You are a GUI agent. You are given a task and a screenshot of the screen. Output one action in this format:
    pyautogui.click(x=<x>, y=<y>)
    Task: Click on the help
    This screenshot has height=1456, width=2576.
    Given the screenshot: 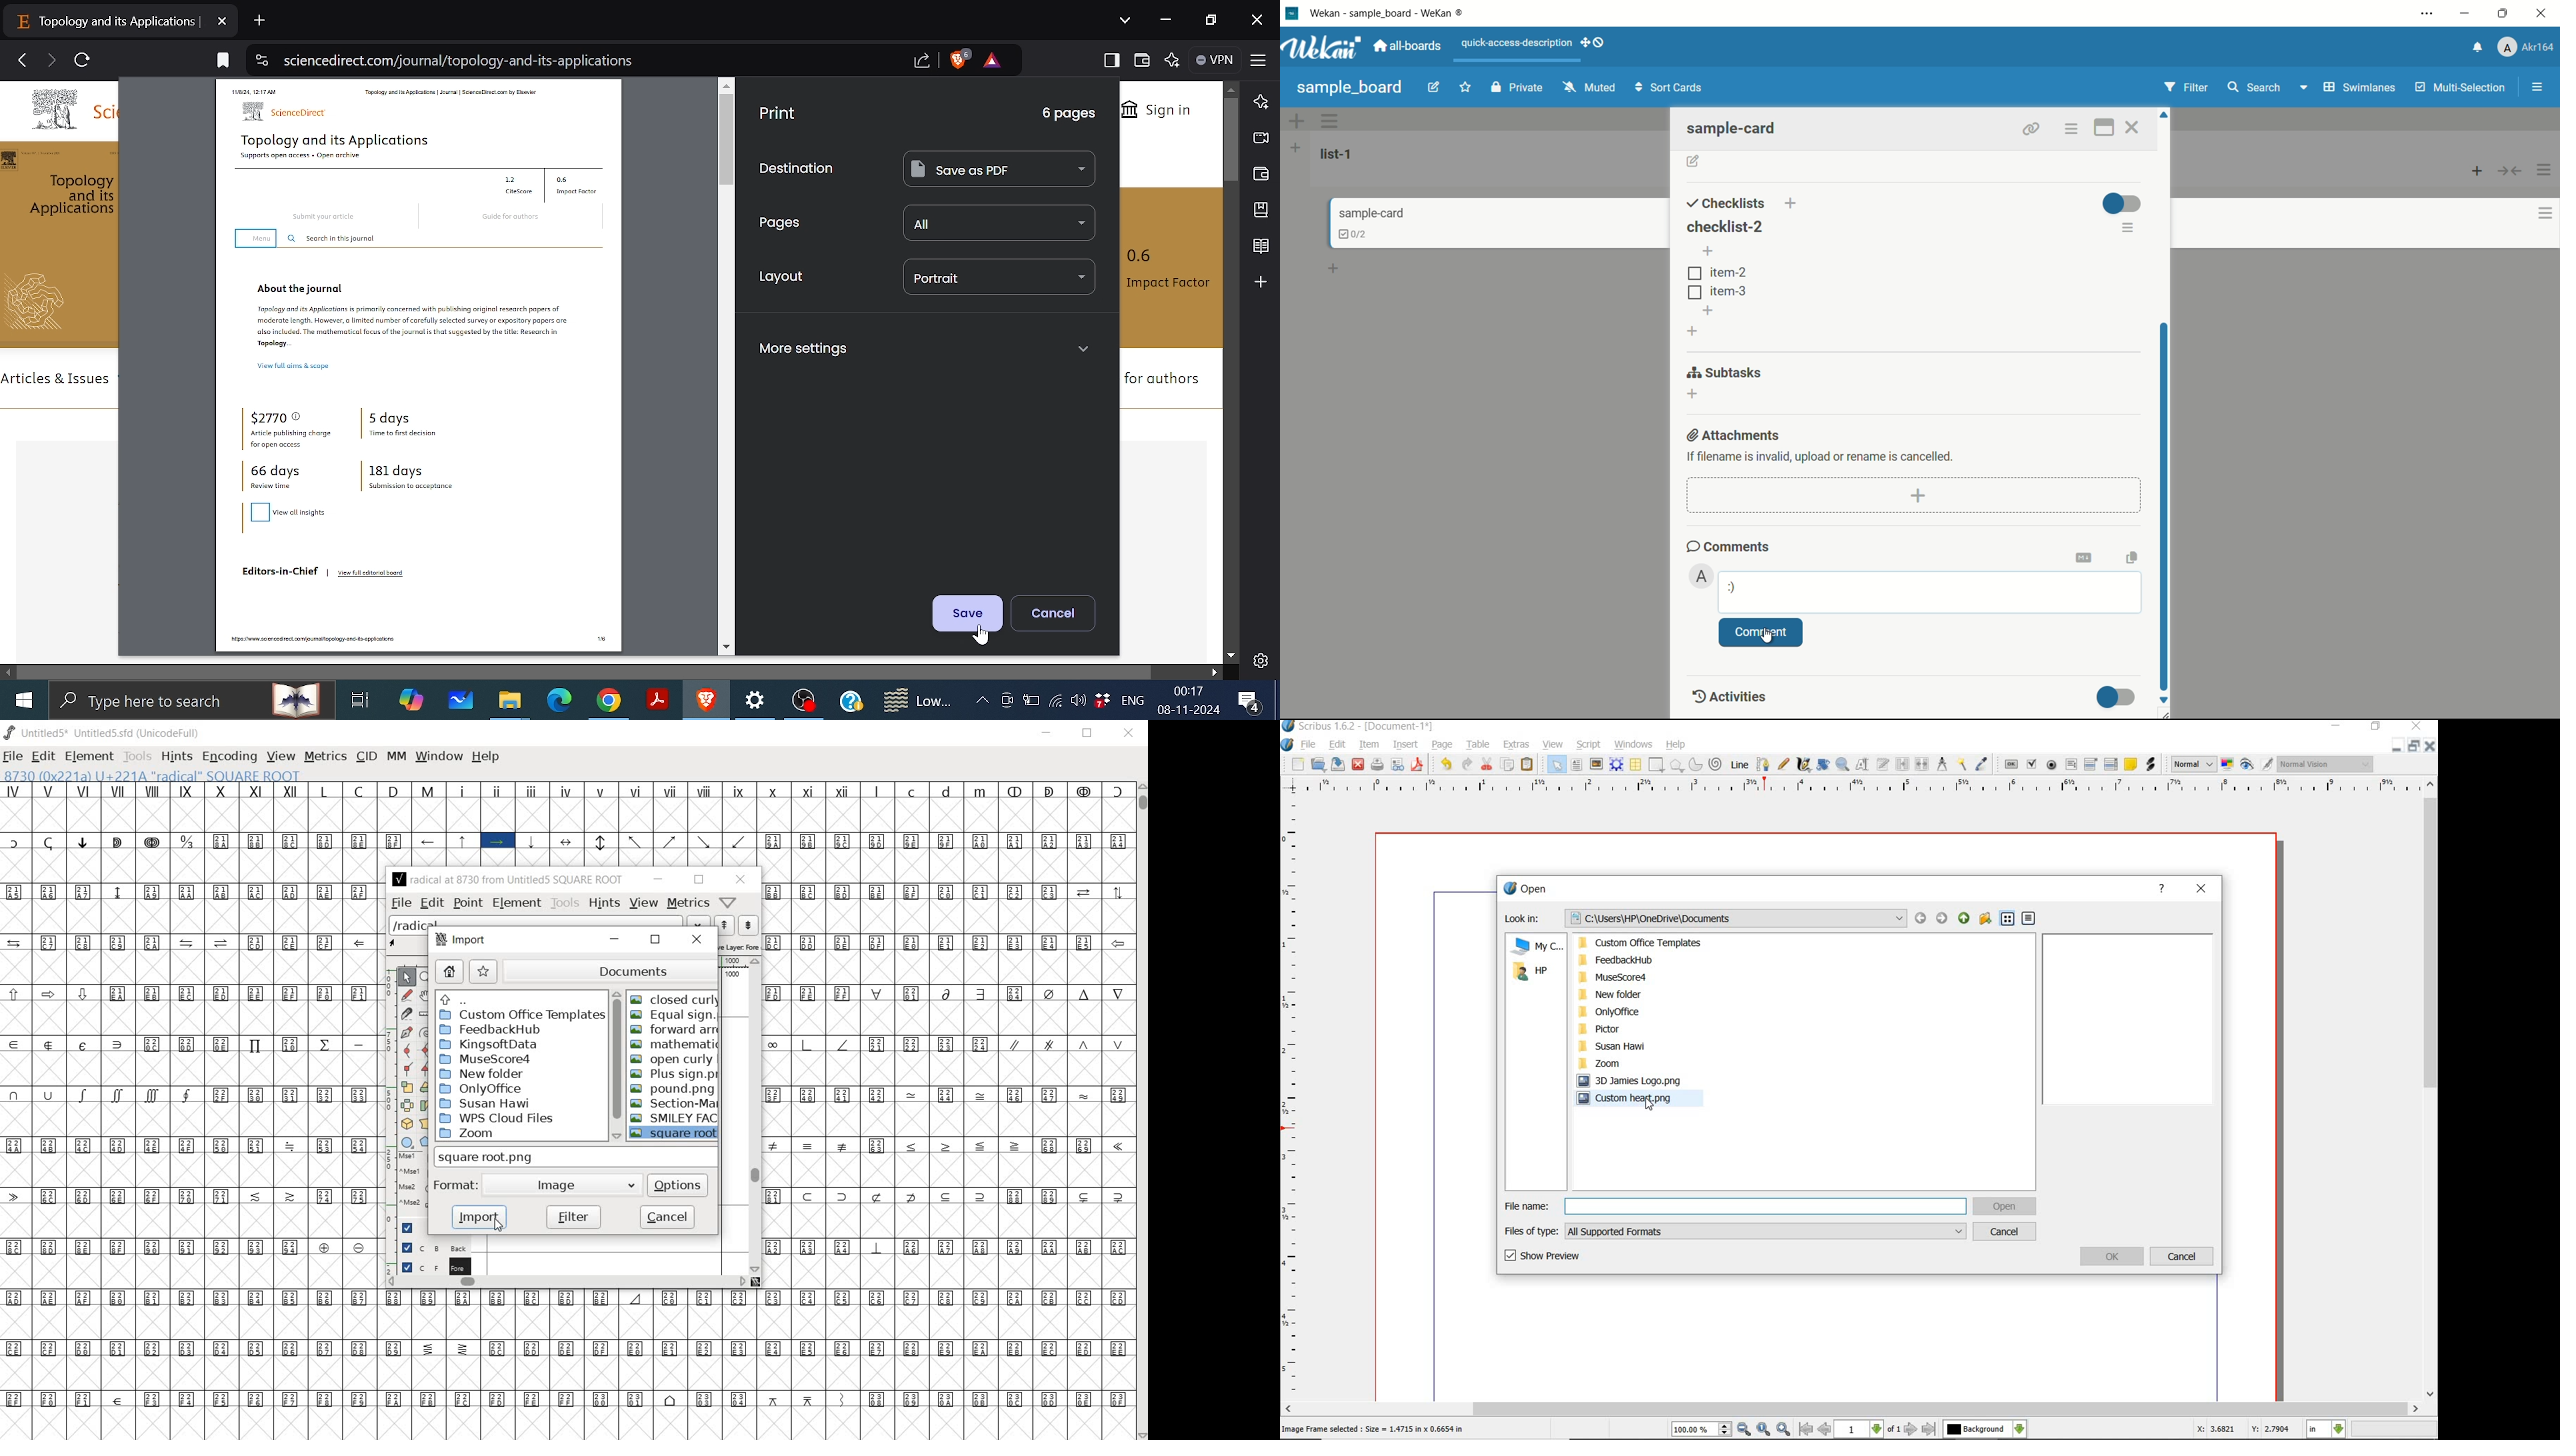 What is the action you would take?
    pyautogui.click(x=2164, y=888)
    